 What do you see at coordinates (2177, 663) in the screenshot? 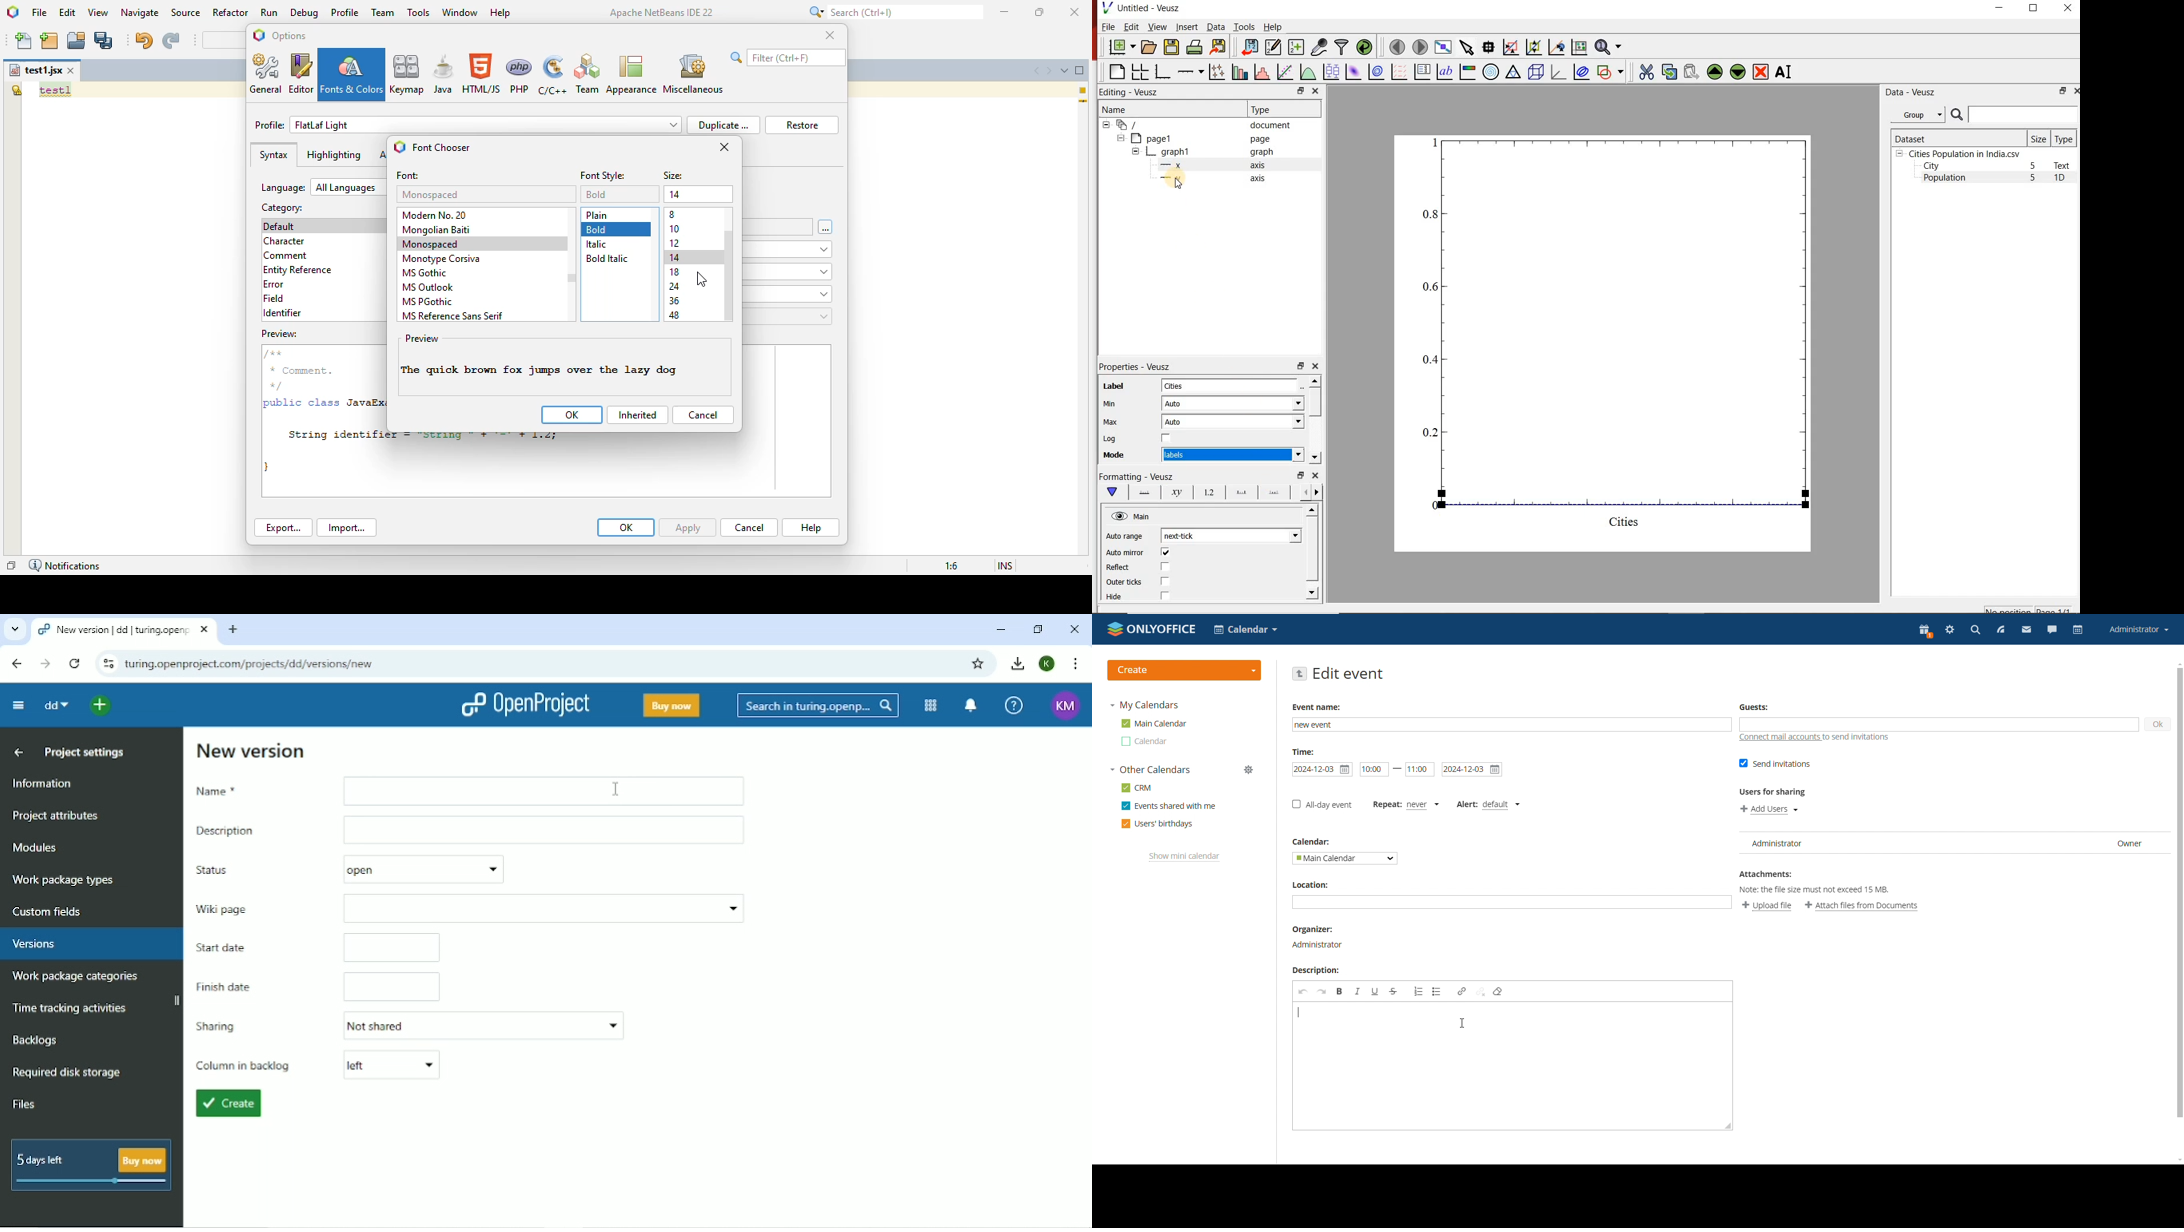
I see `scroll up` at bounding box center [2177, 663].